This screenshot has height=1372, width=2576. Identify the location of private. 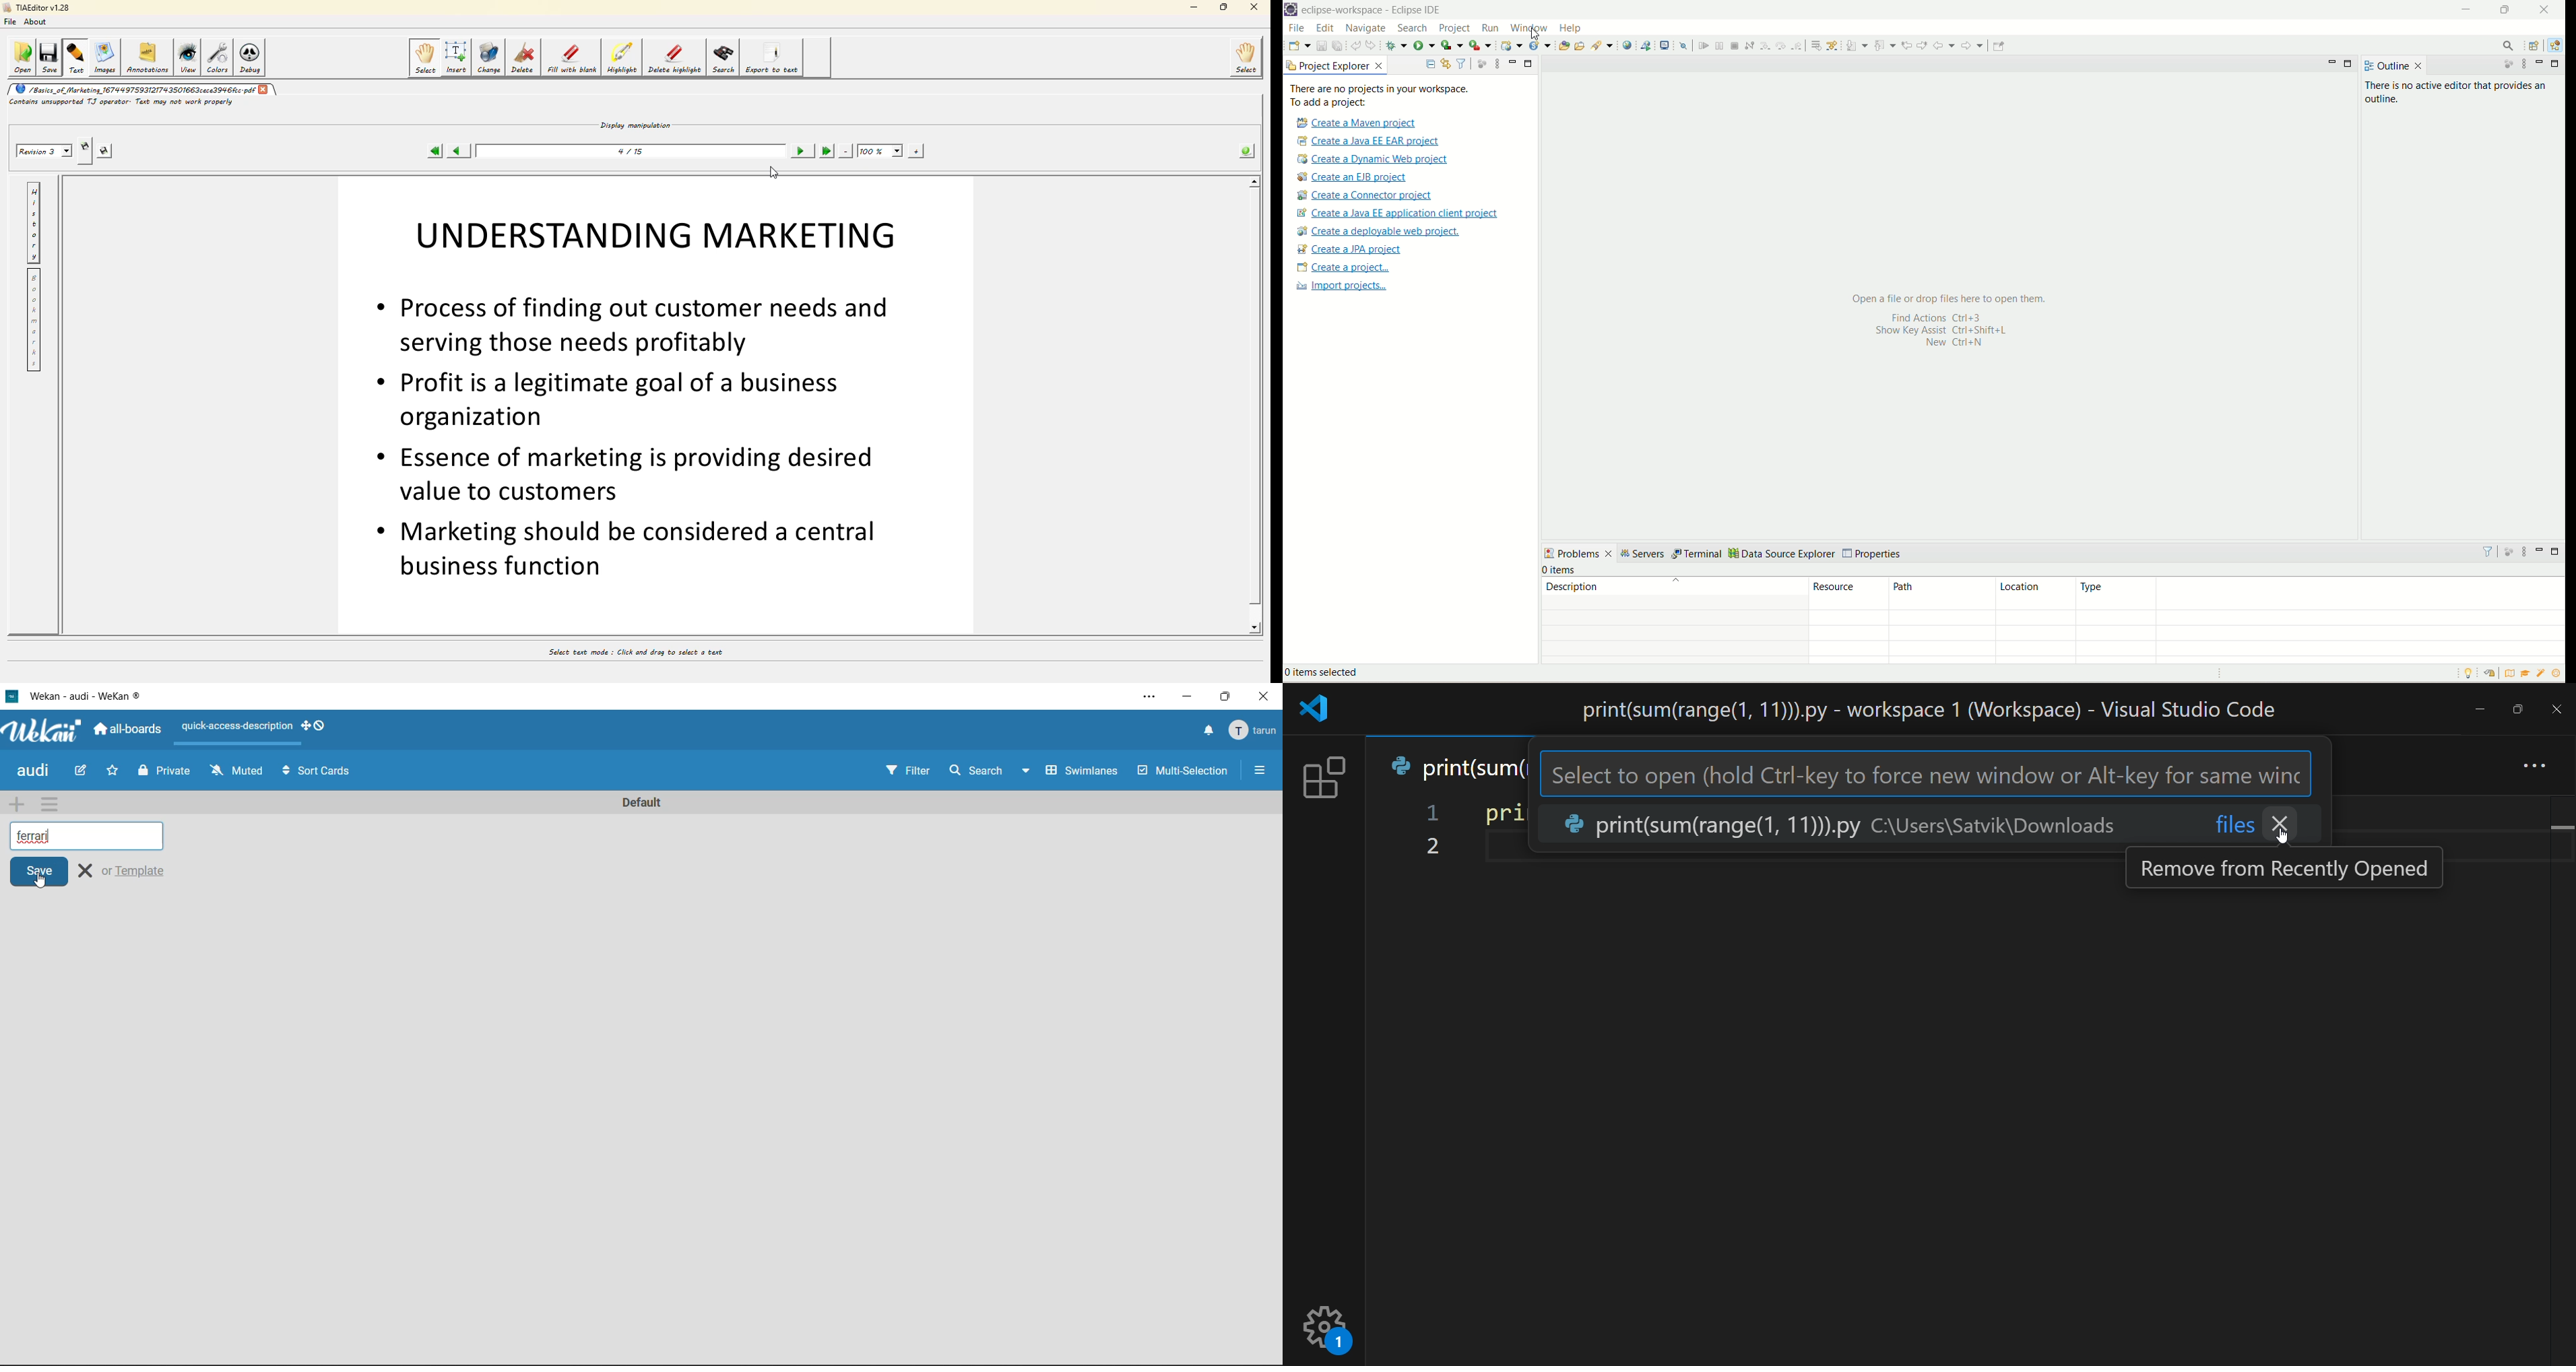
(164, 772).